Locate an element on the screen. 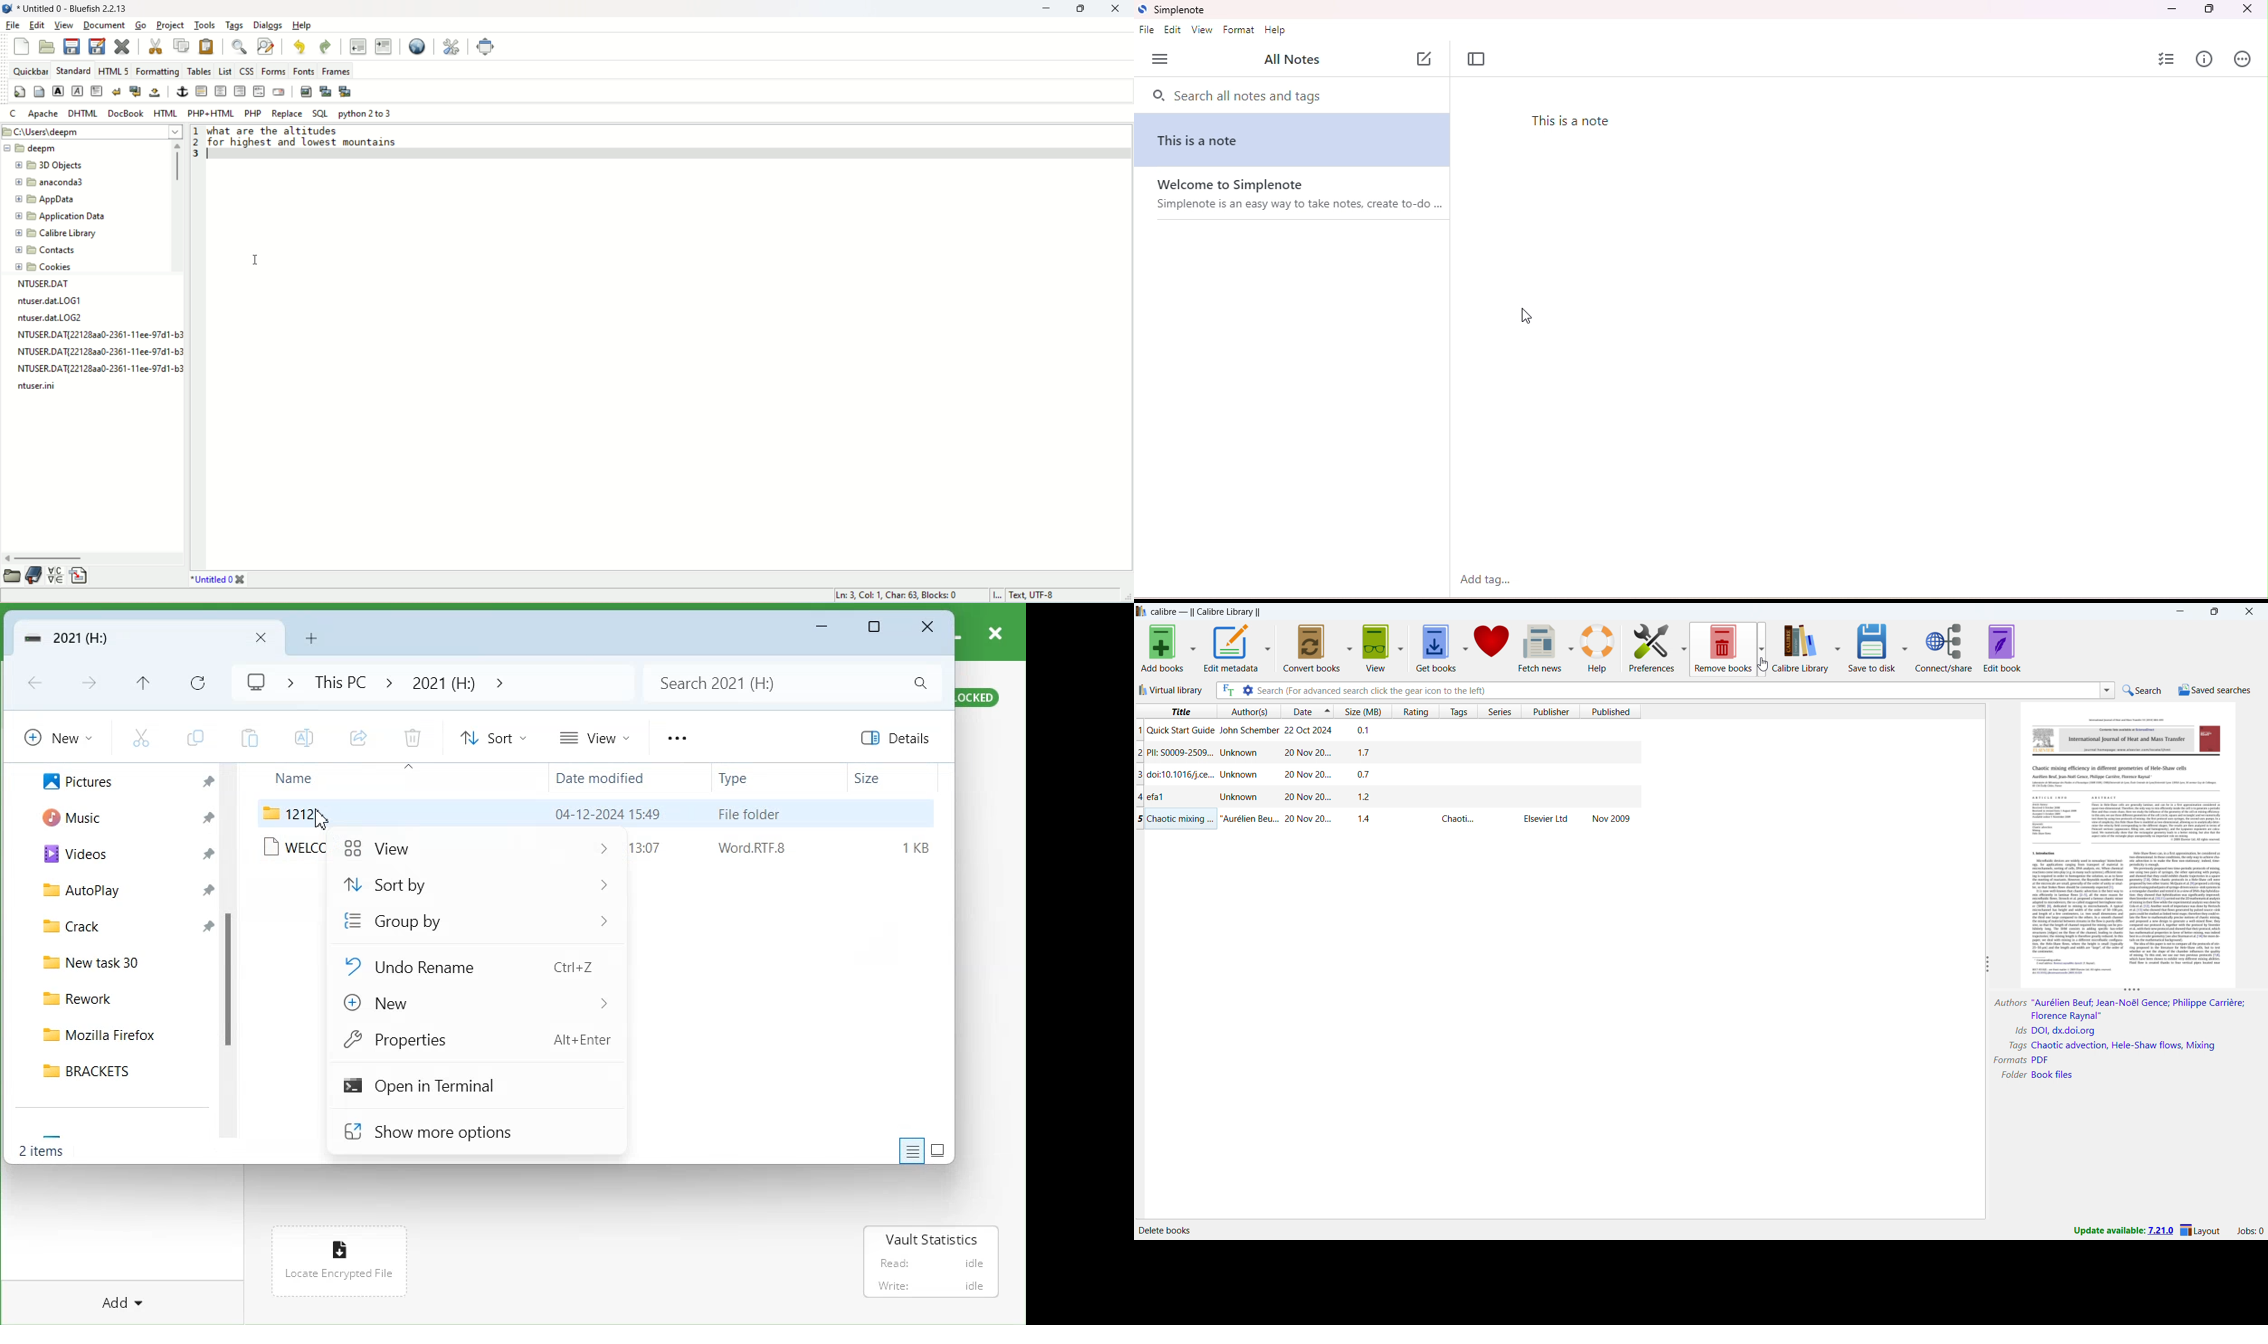 The width and height of the screenshot is (2268, 1344). new is located at coordinates (22, 45).